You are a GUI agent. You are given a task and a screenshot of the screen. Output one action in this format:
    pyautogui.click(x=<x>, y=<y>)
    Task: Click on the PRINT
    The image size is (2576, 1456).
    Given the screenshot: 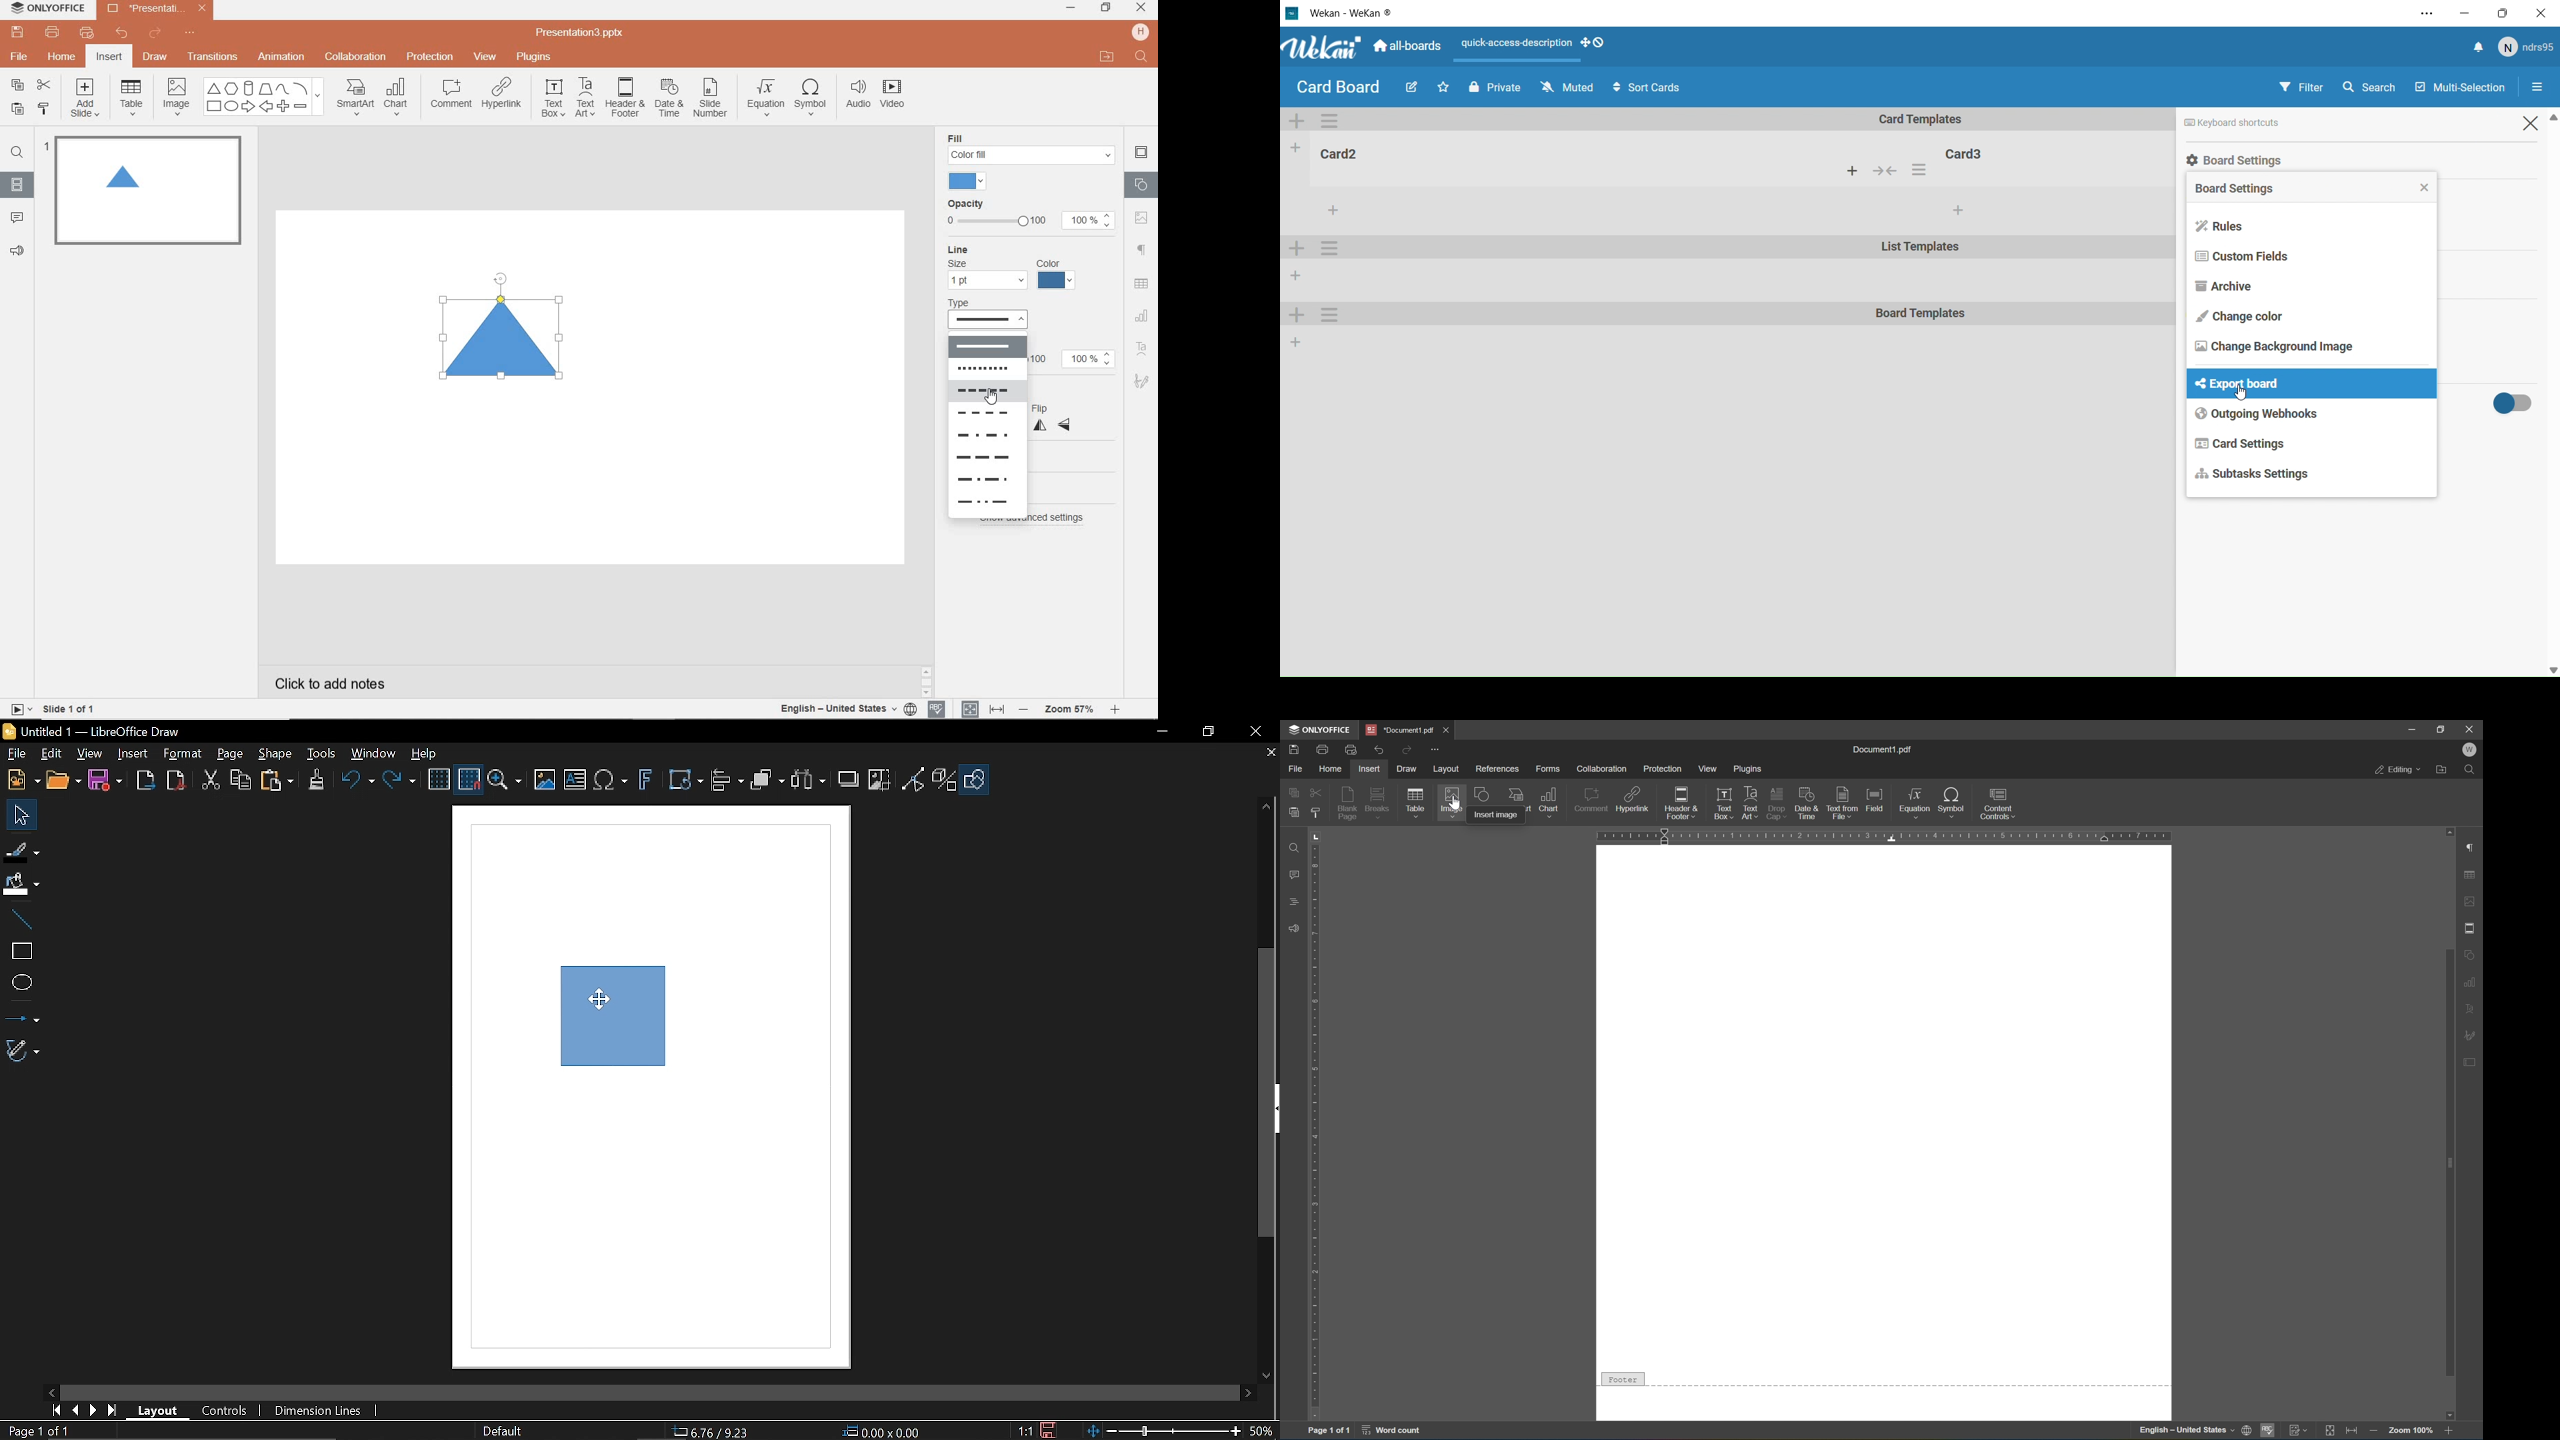 What is the action you would take?
    pyautogui.click(x=52, y=33)
    